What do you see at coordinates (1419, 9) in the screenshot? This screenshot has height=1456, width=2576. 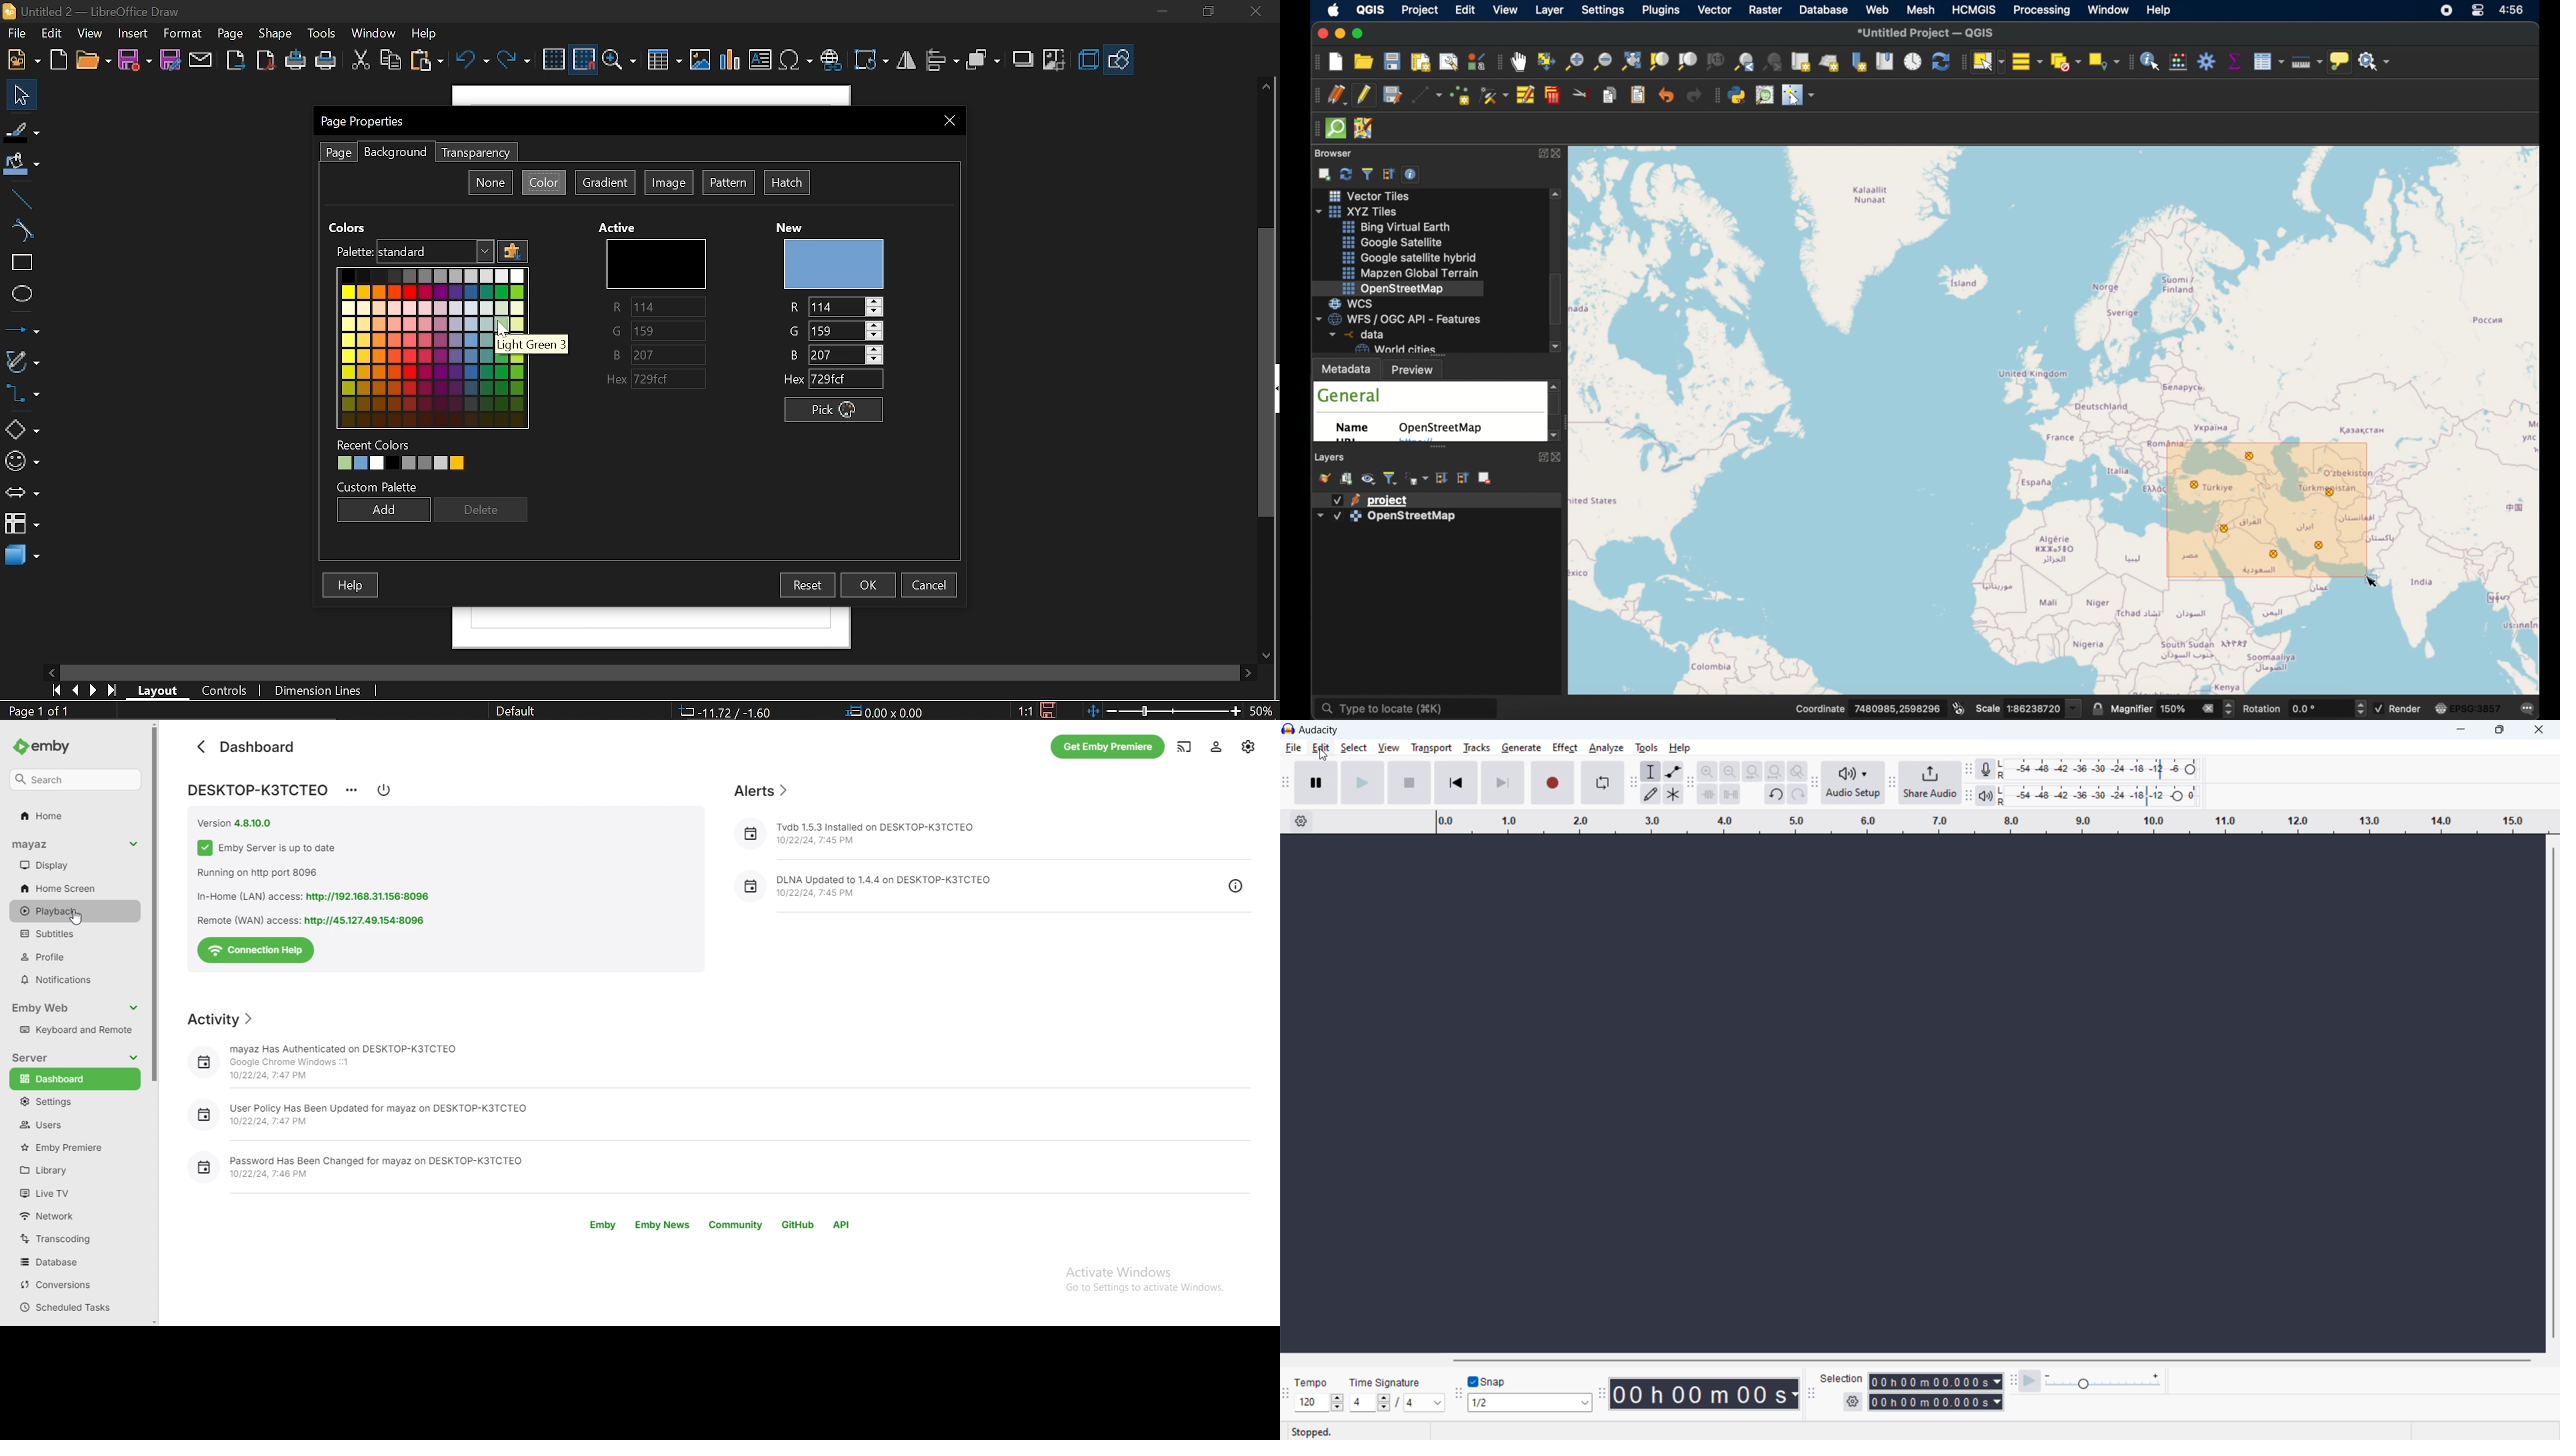 I see `` at bounding box center [1419, 9].